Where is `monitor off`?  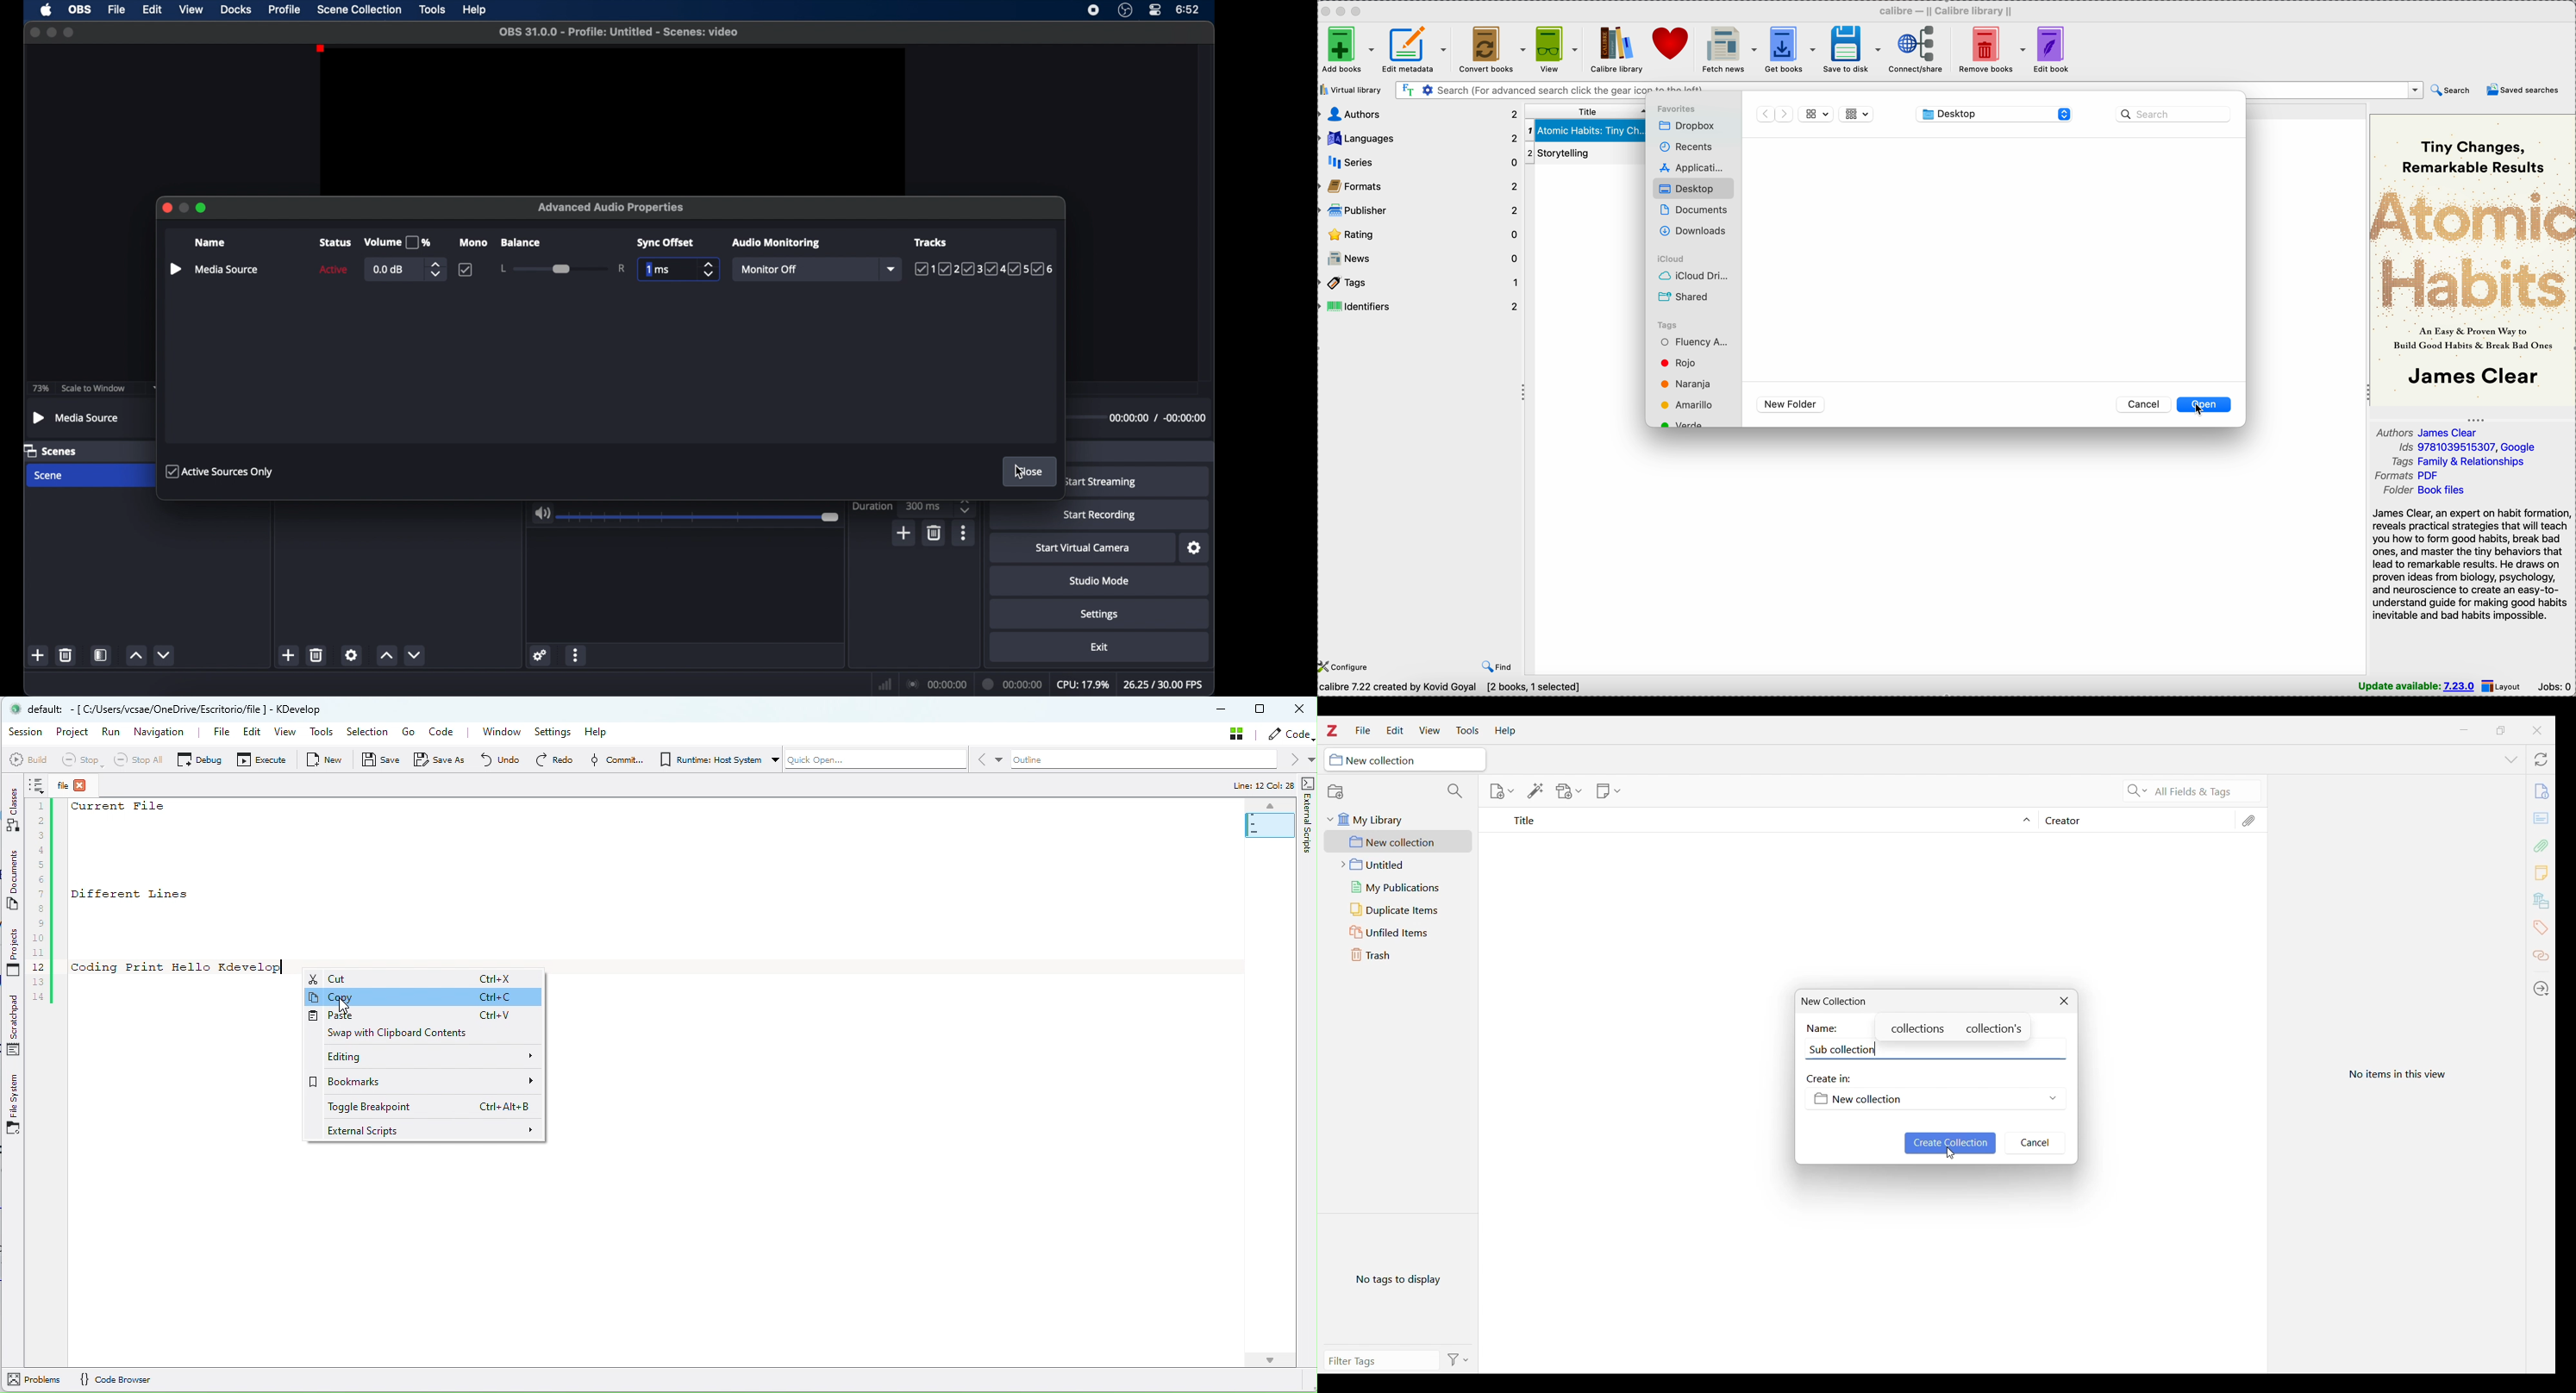
monitor off is located at coordinates (769, 270).